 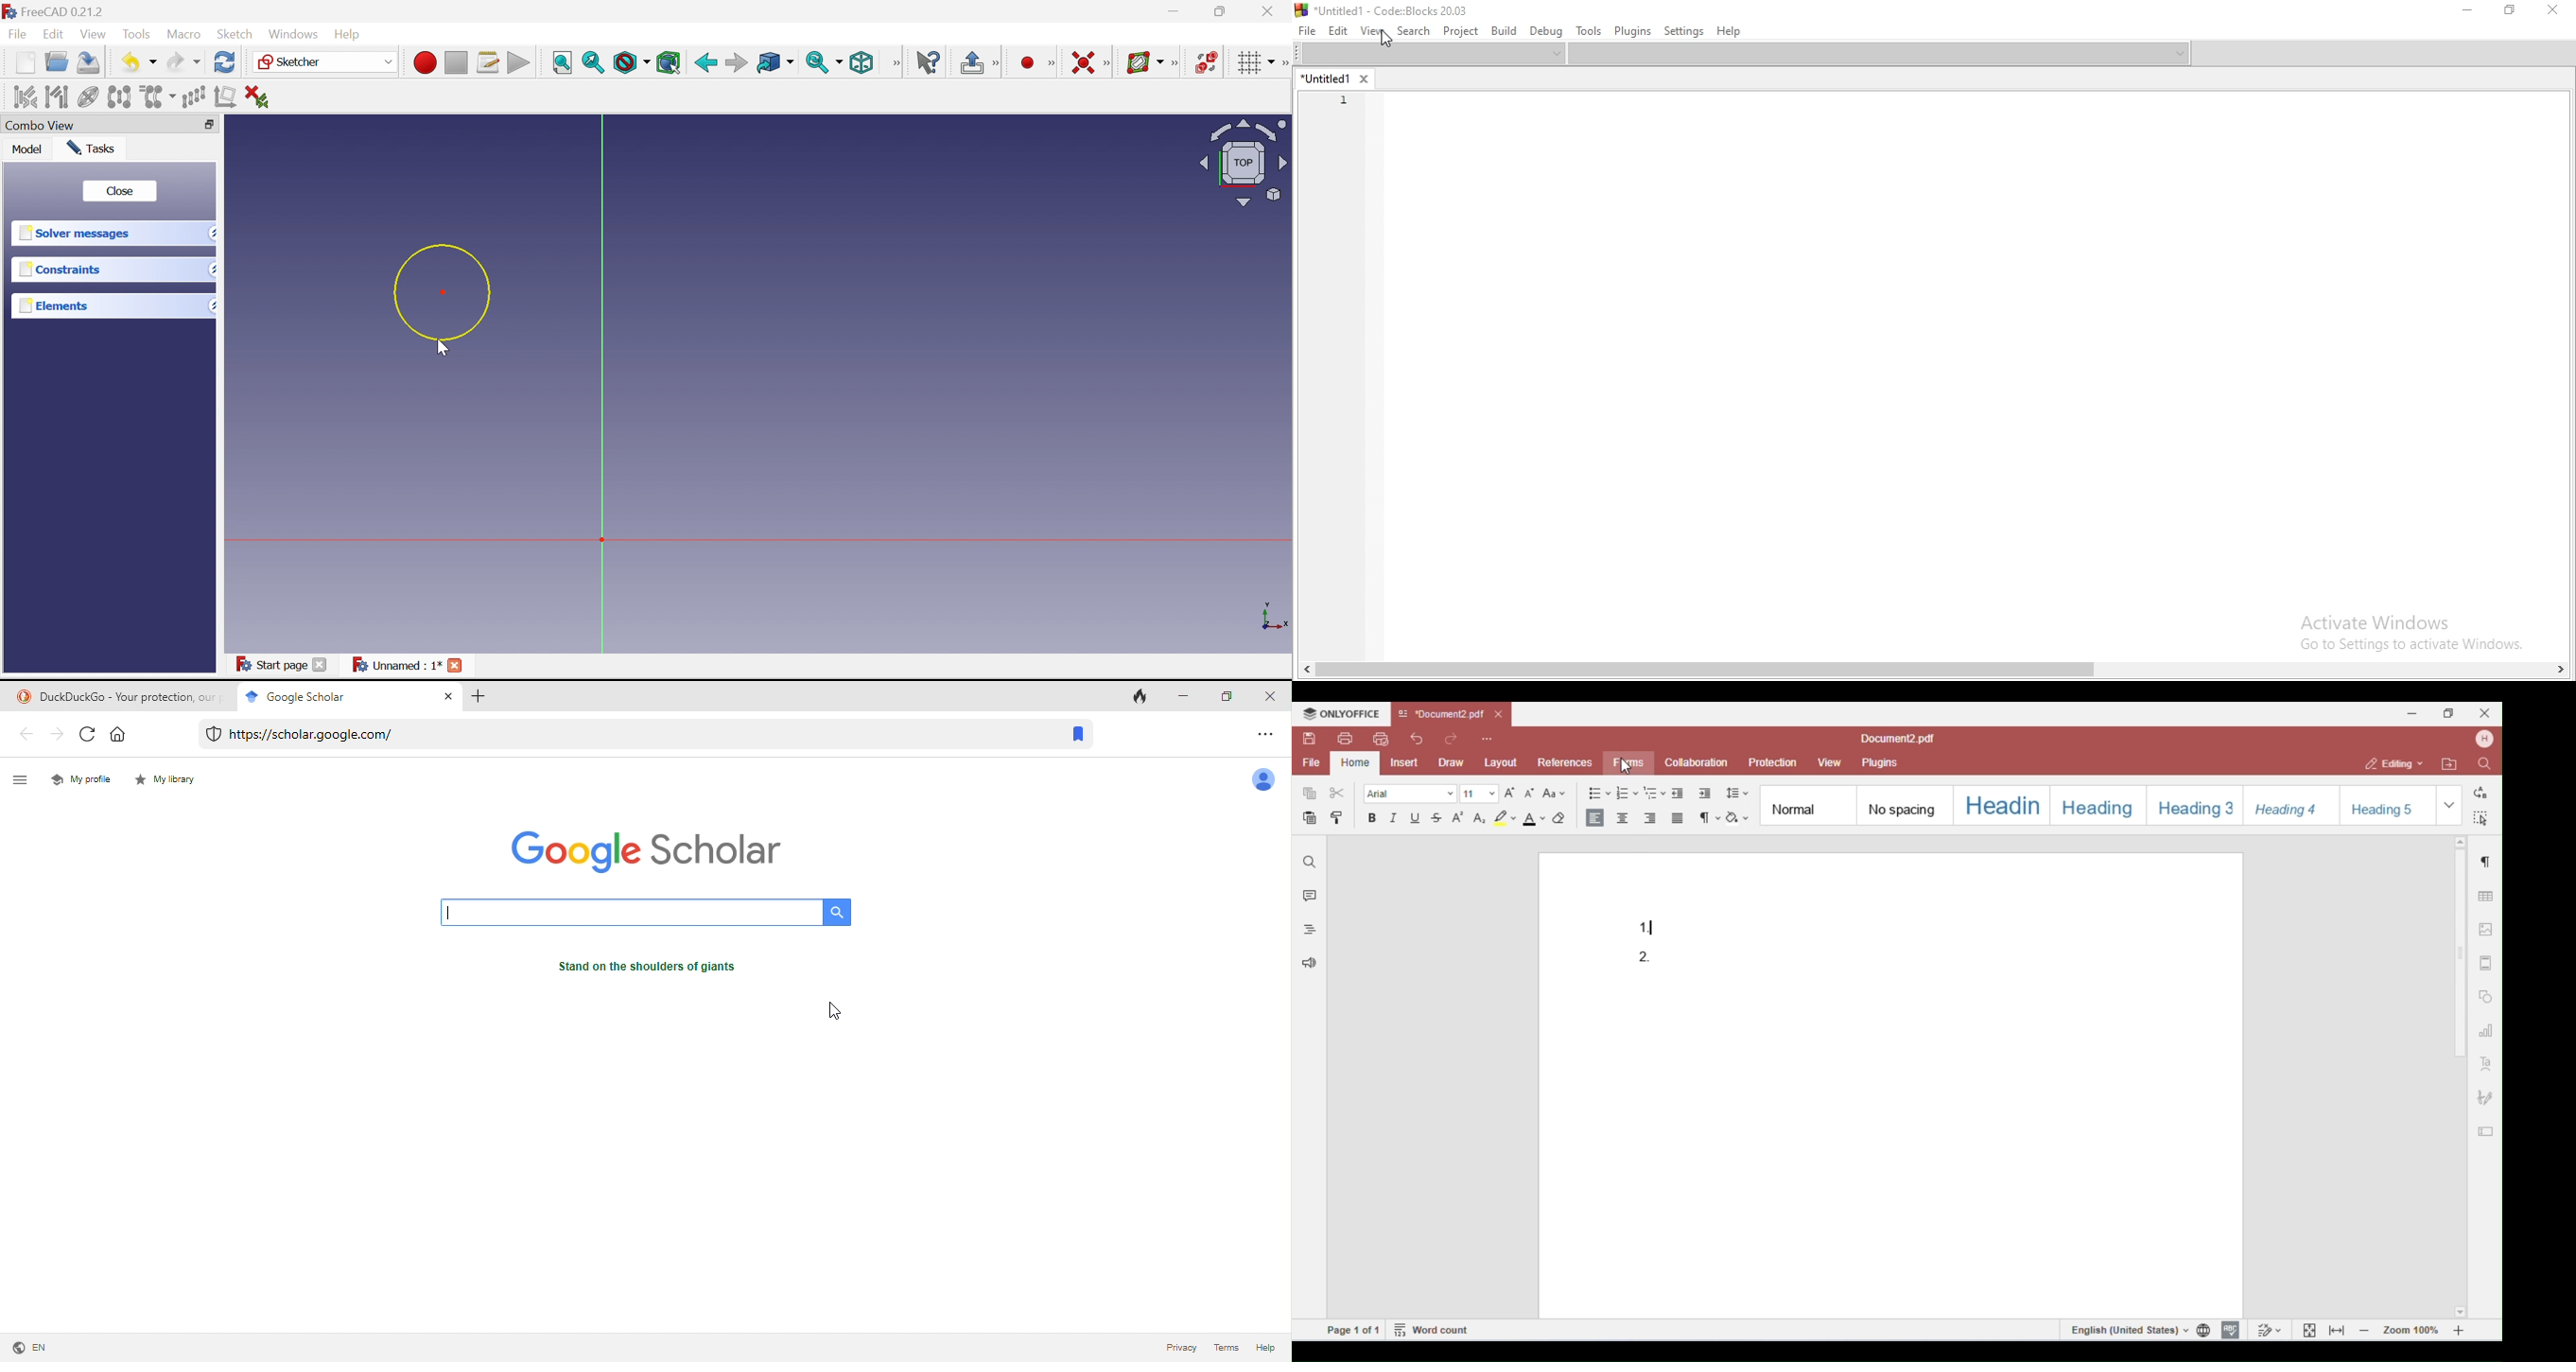 I want to click on Search , so click(x=1415, y=31).